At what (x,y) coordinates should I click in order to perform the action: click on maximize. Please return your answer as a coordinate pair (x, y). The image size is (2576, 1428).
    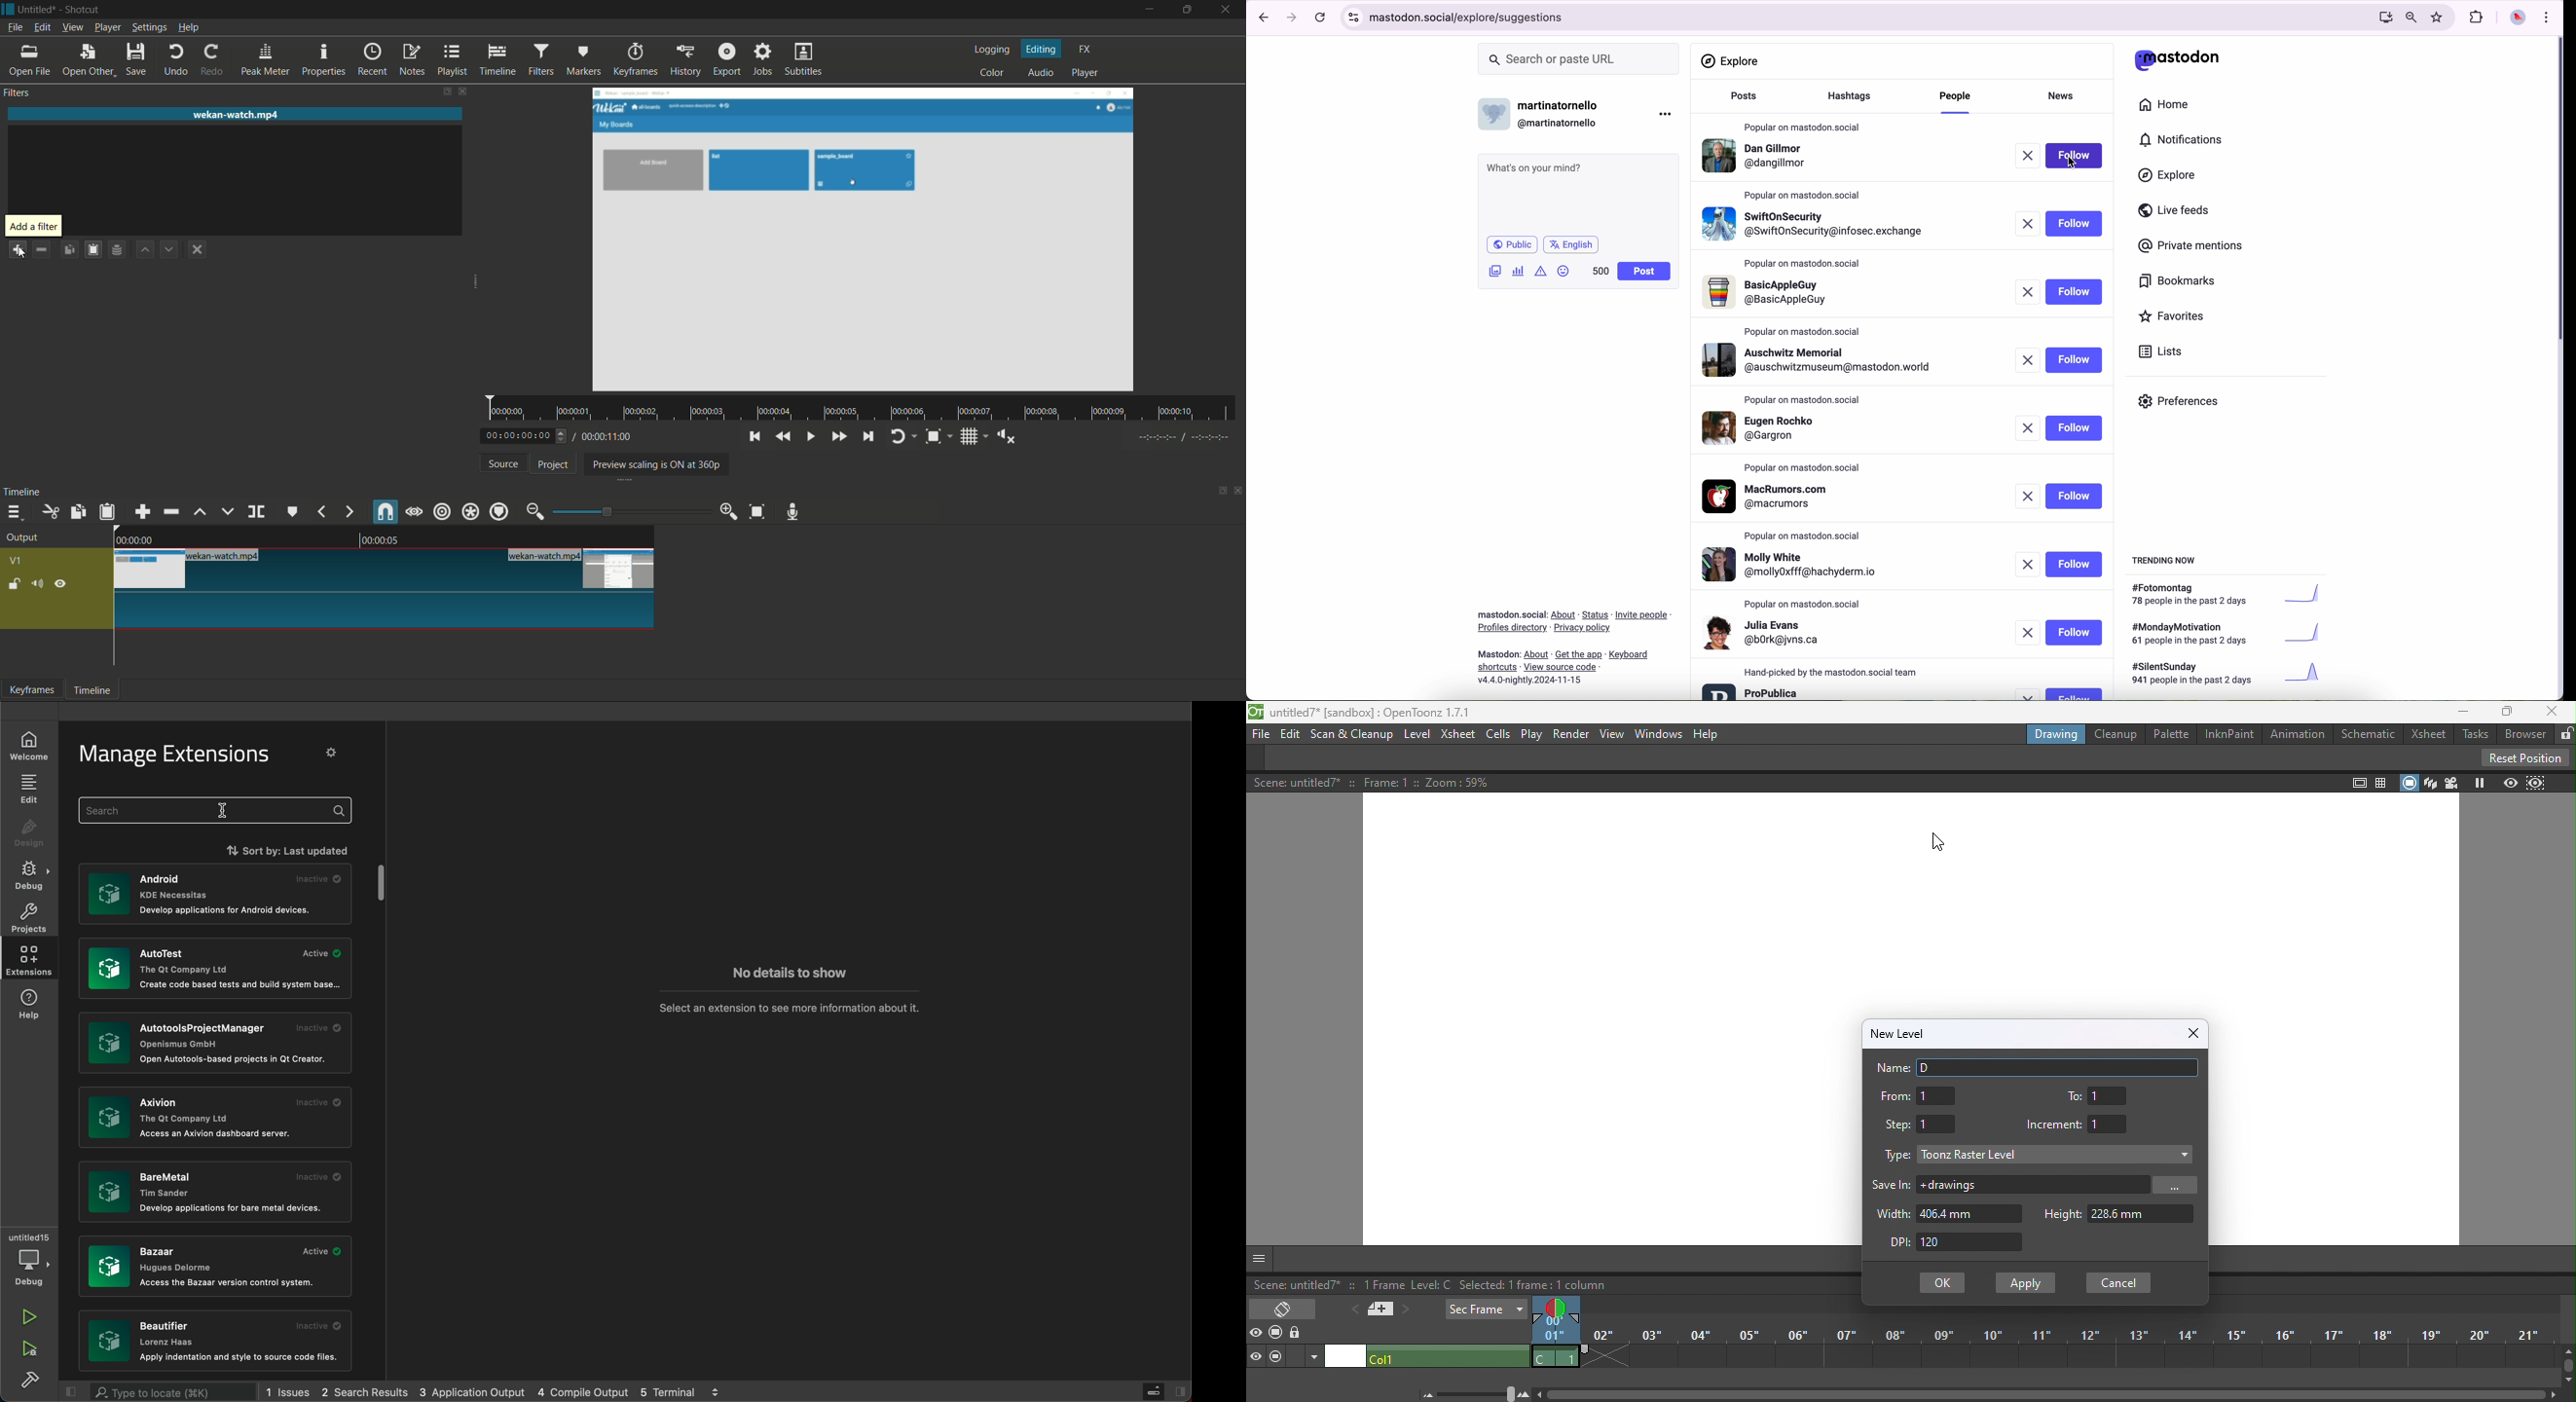
    Looking at the image, I should click on (1188, 10).